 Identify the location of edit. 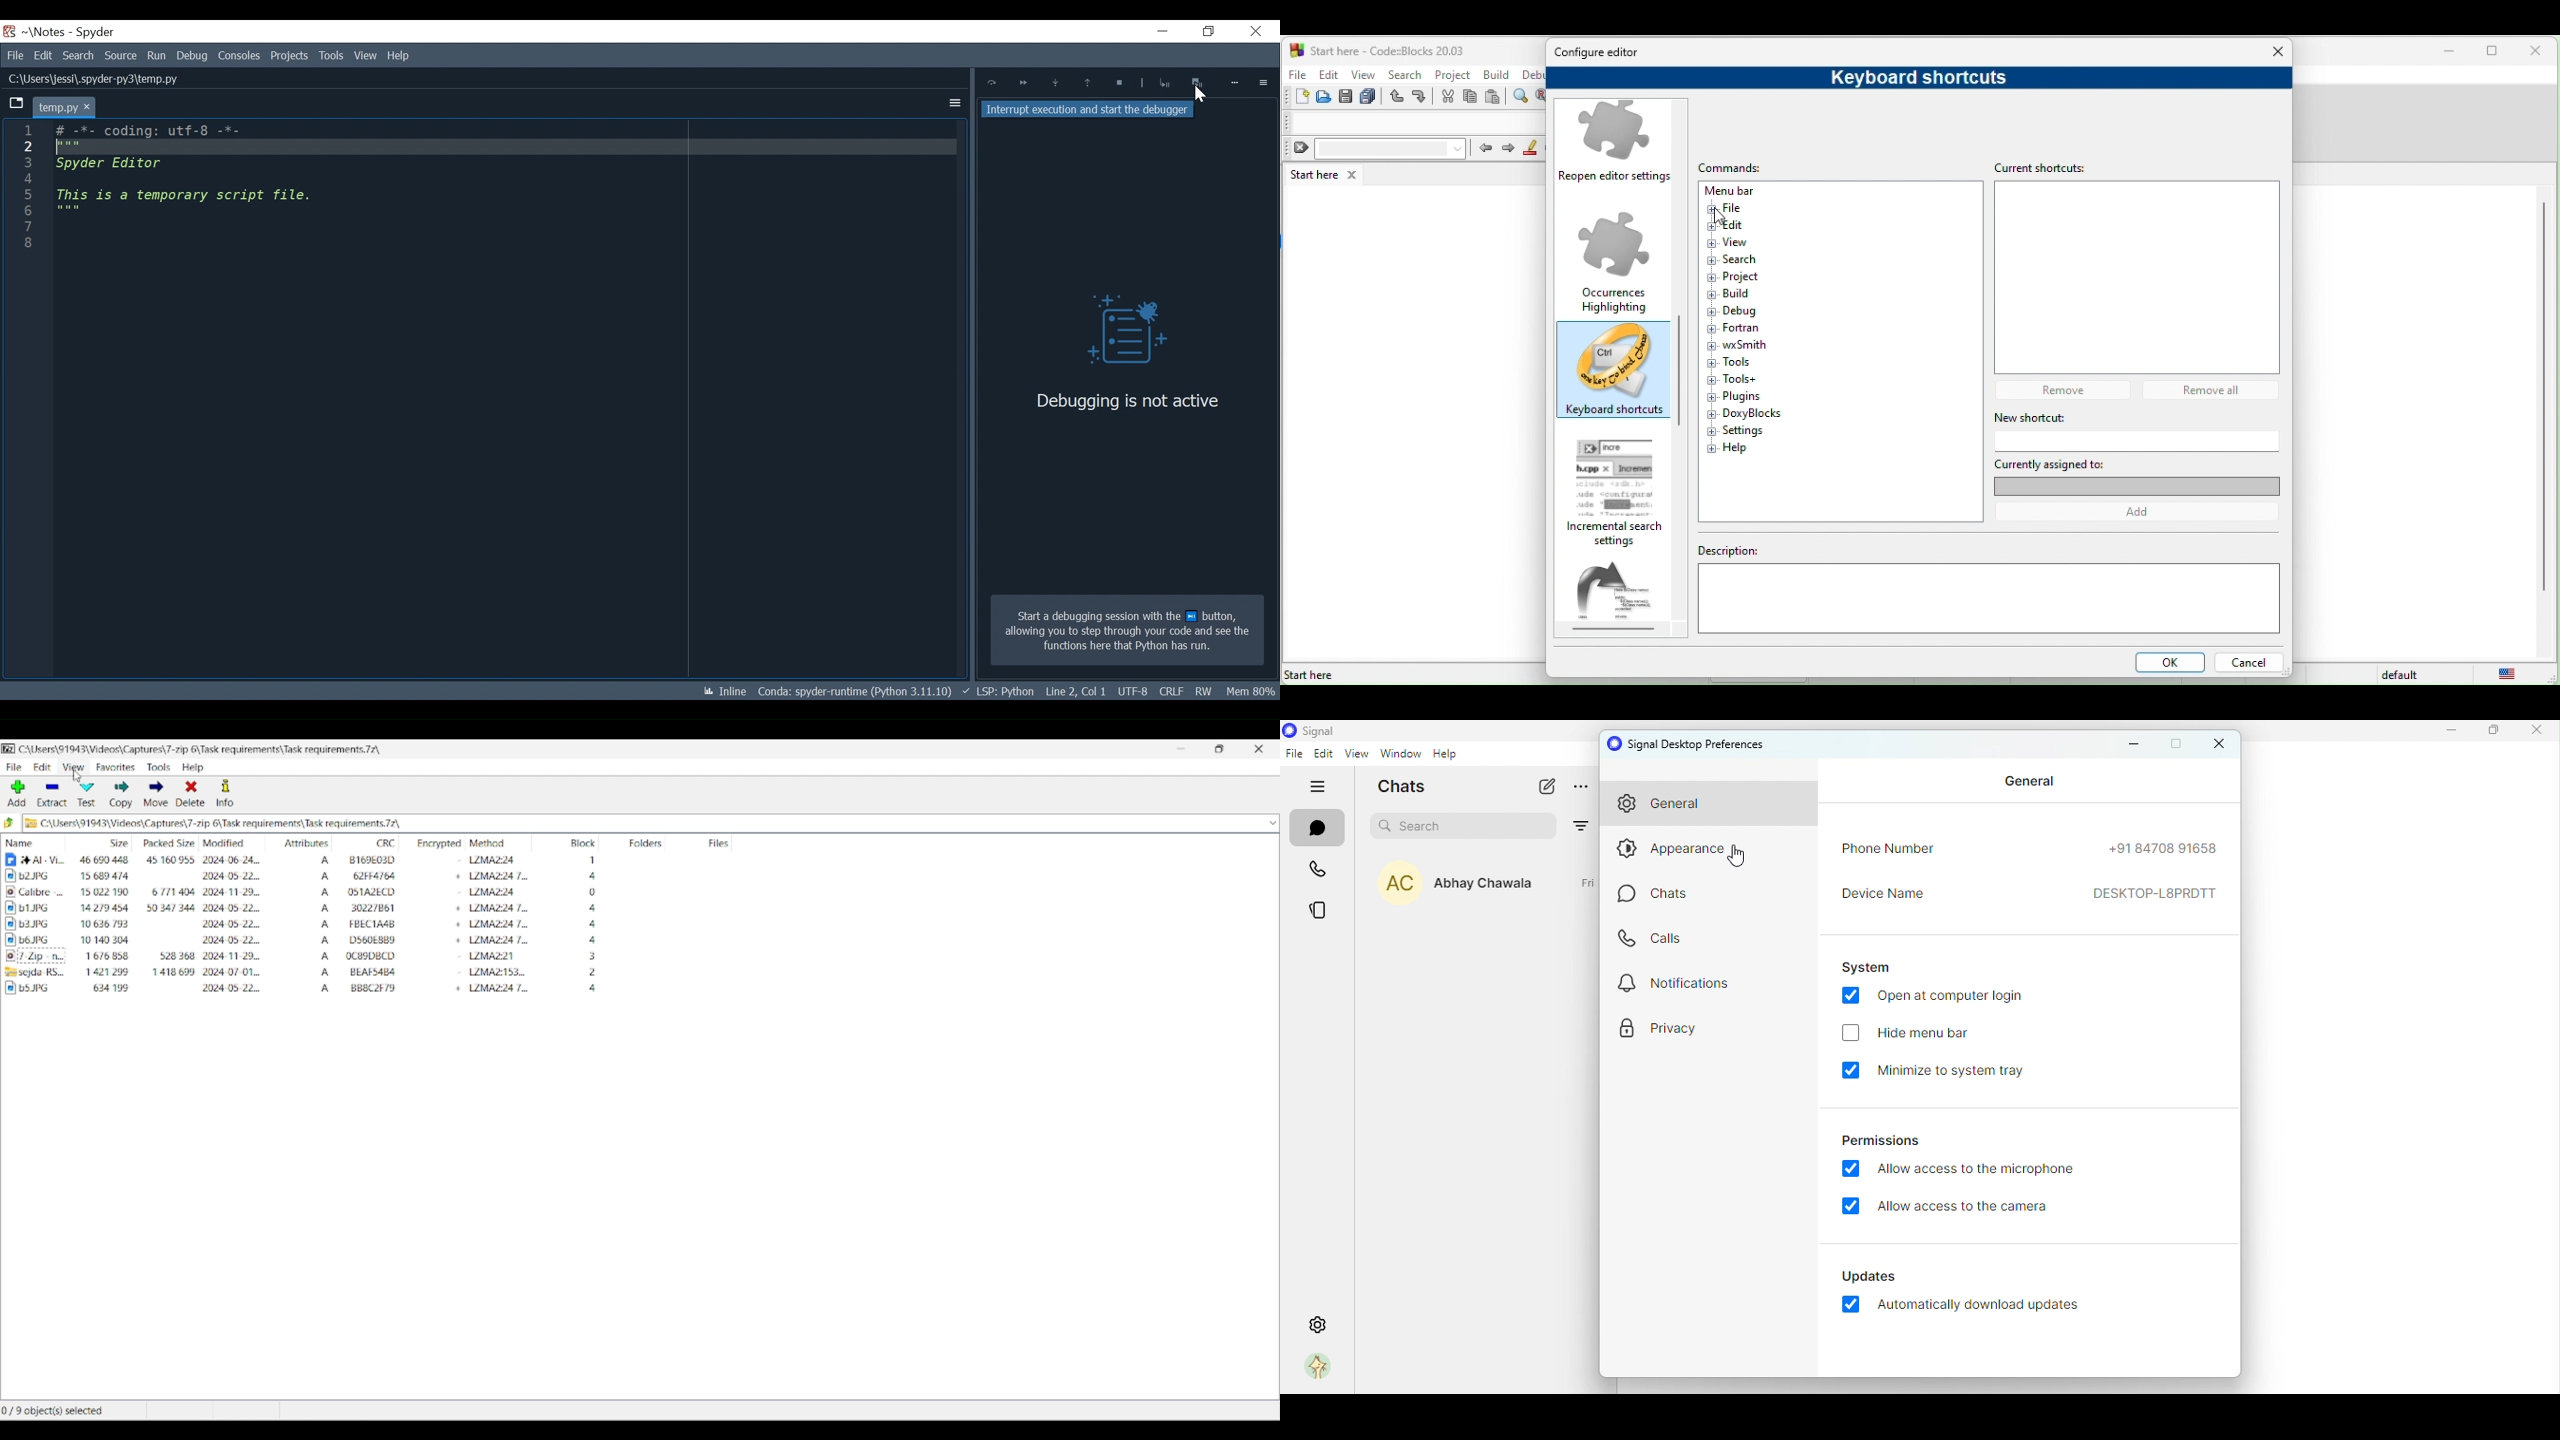
(1324, 755).